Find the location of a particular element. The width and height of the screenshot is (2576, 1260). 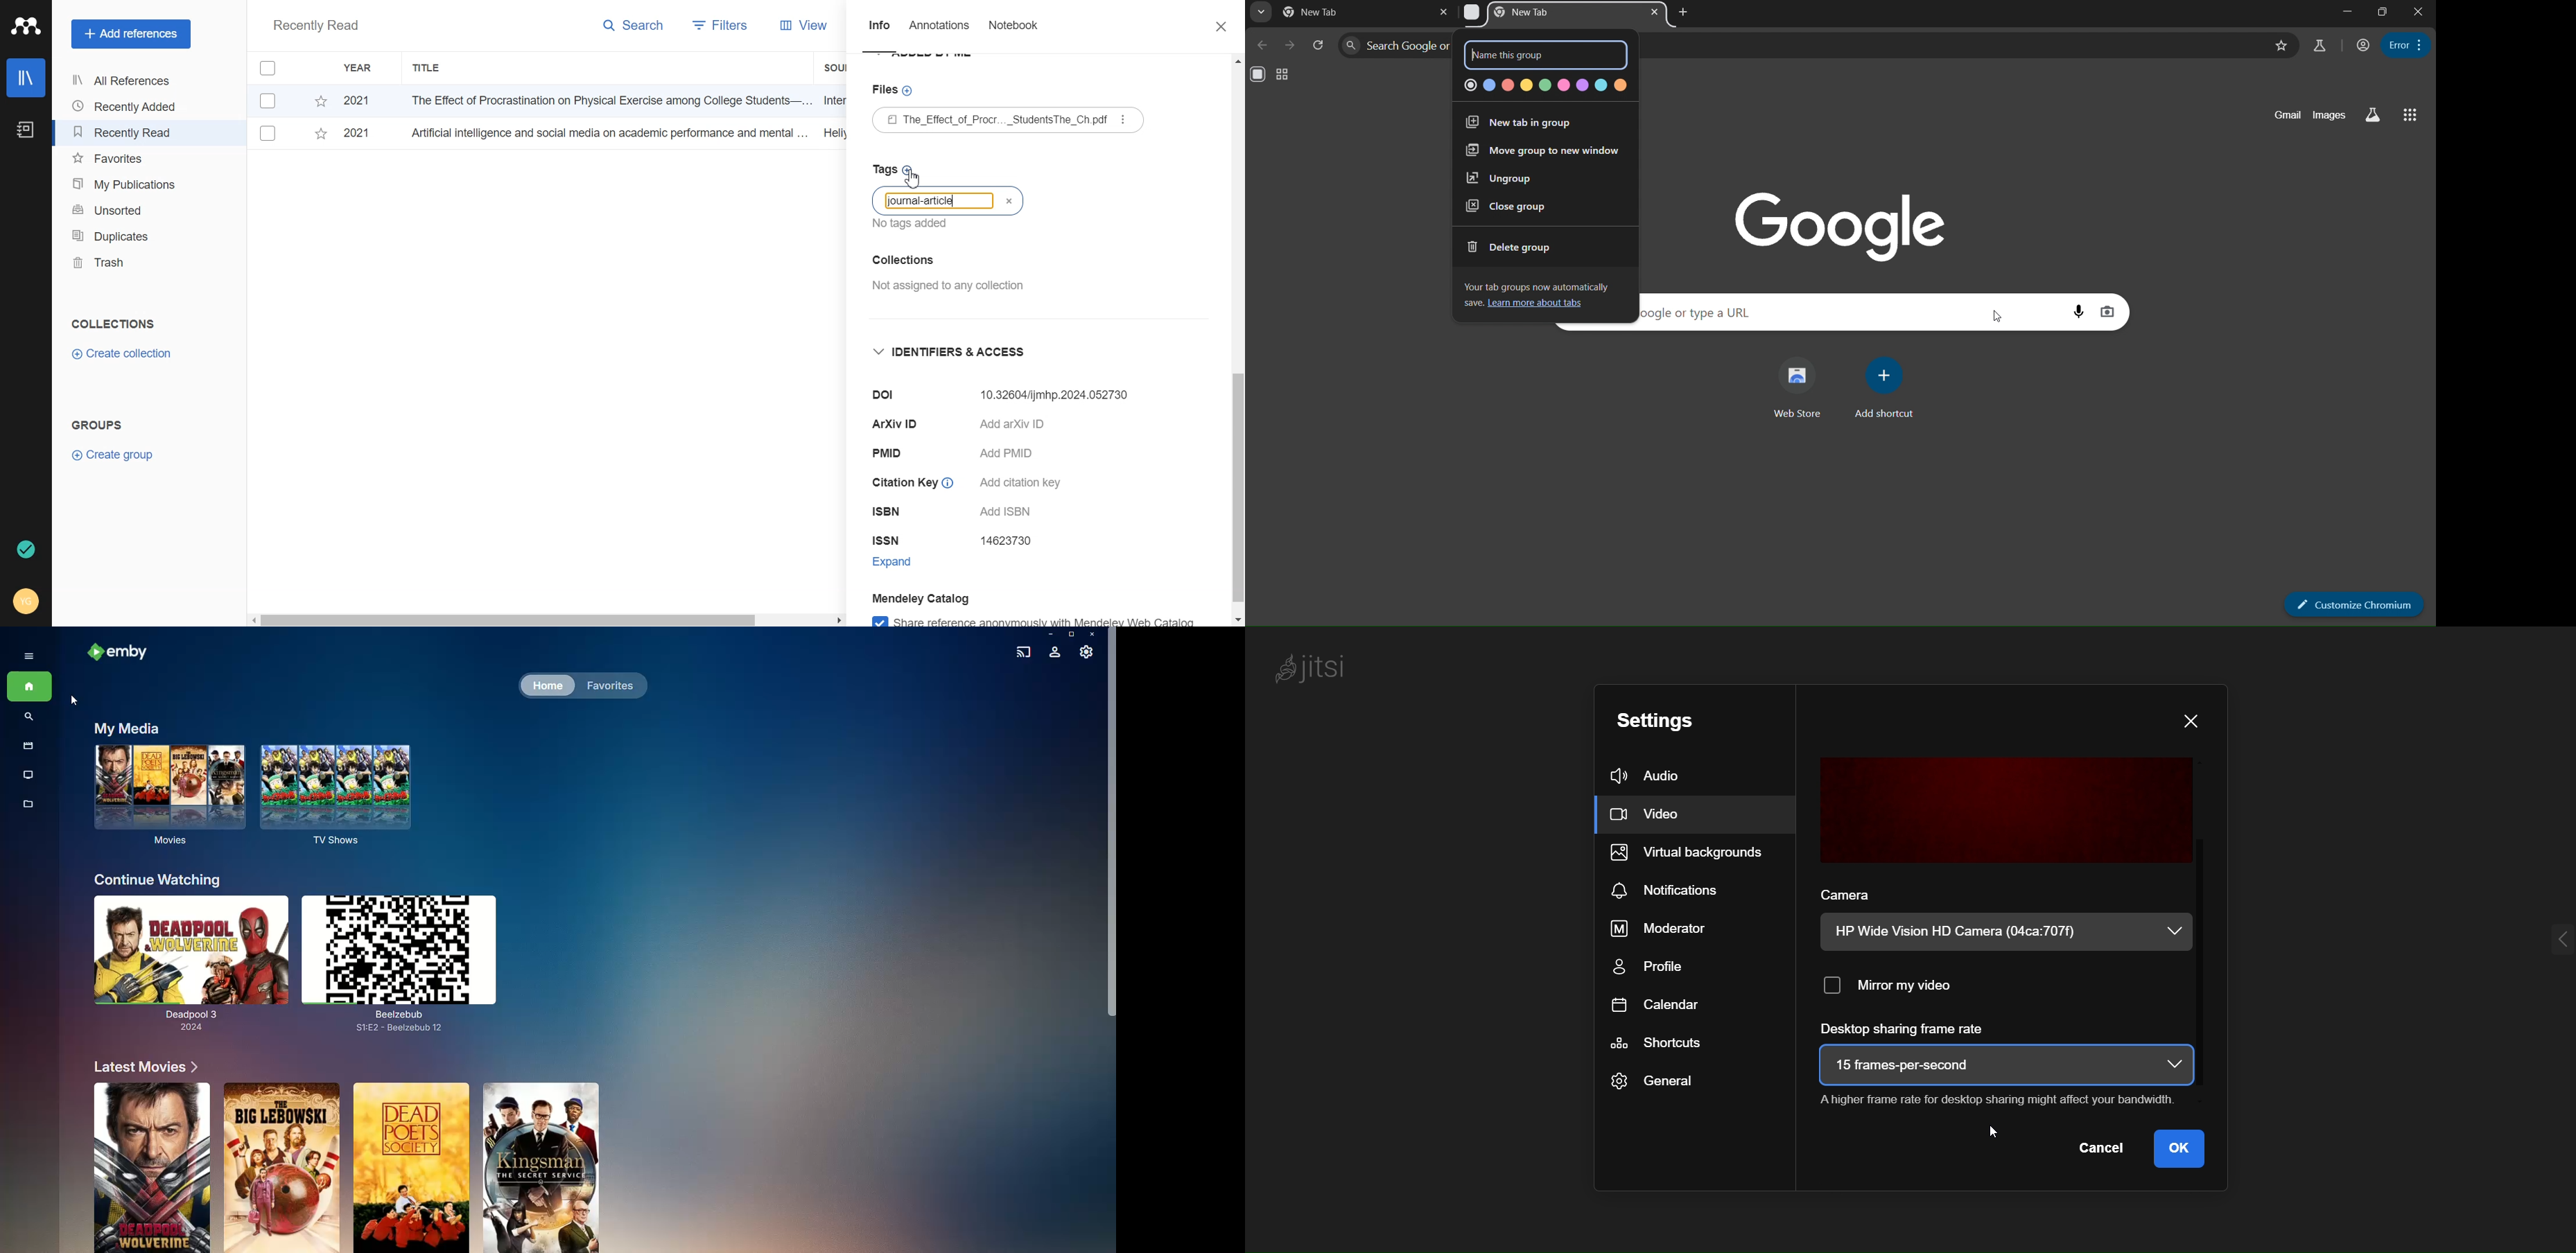

Annotations is located at coordinates (941, 29).